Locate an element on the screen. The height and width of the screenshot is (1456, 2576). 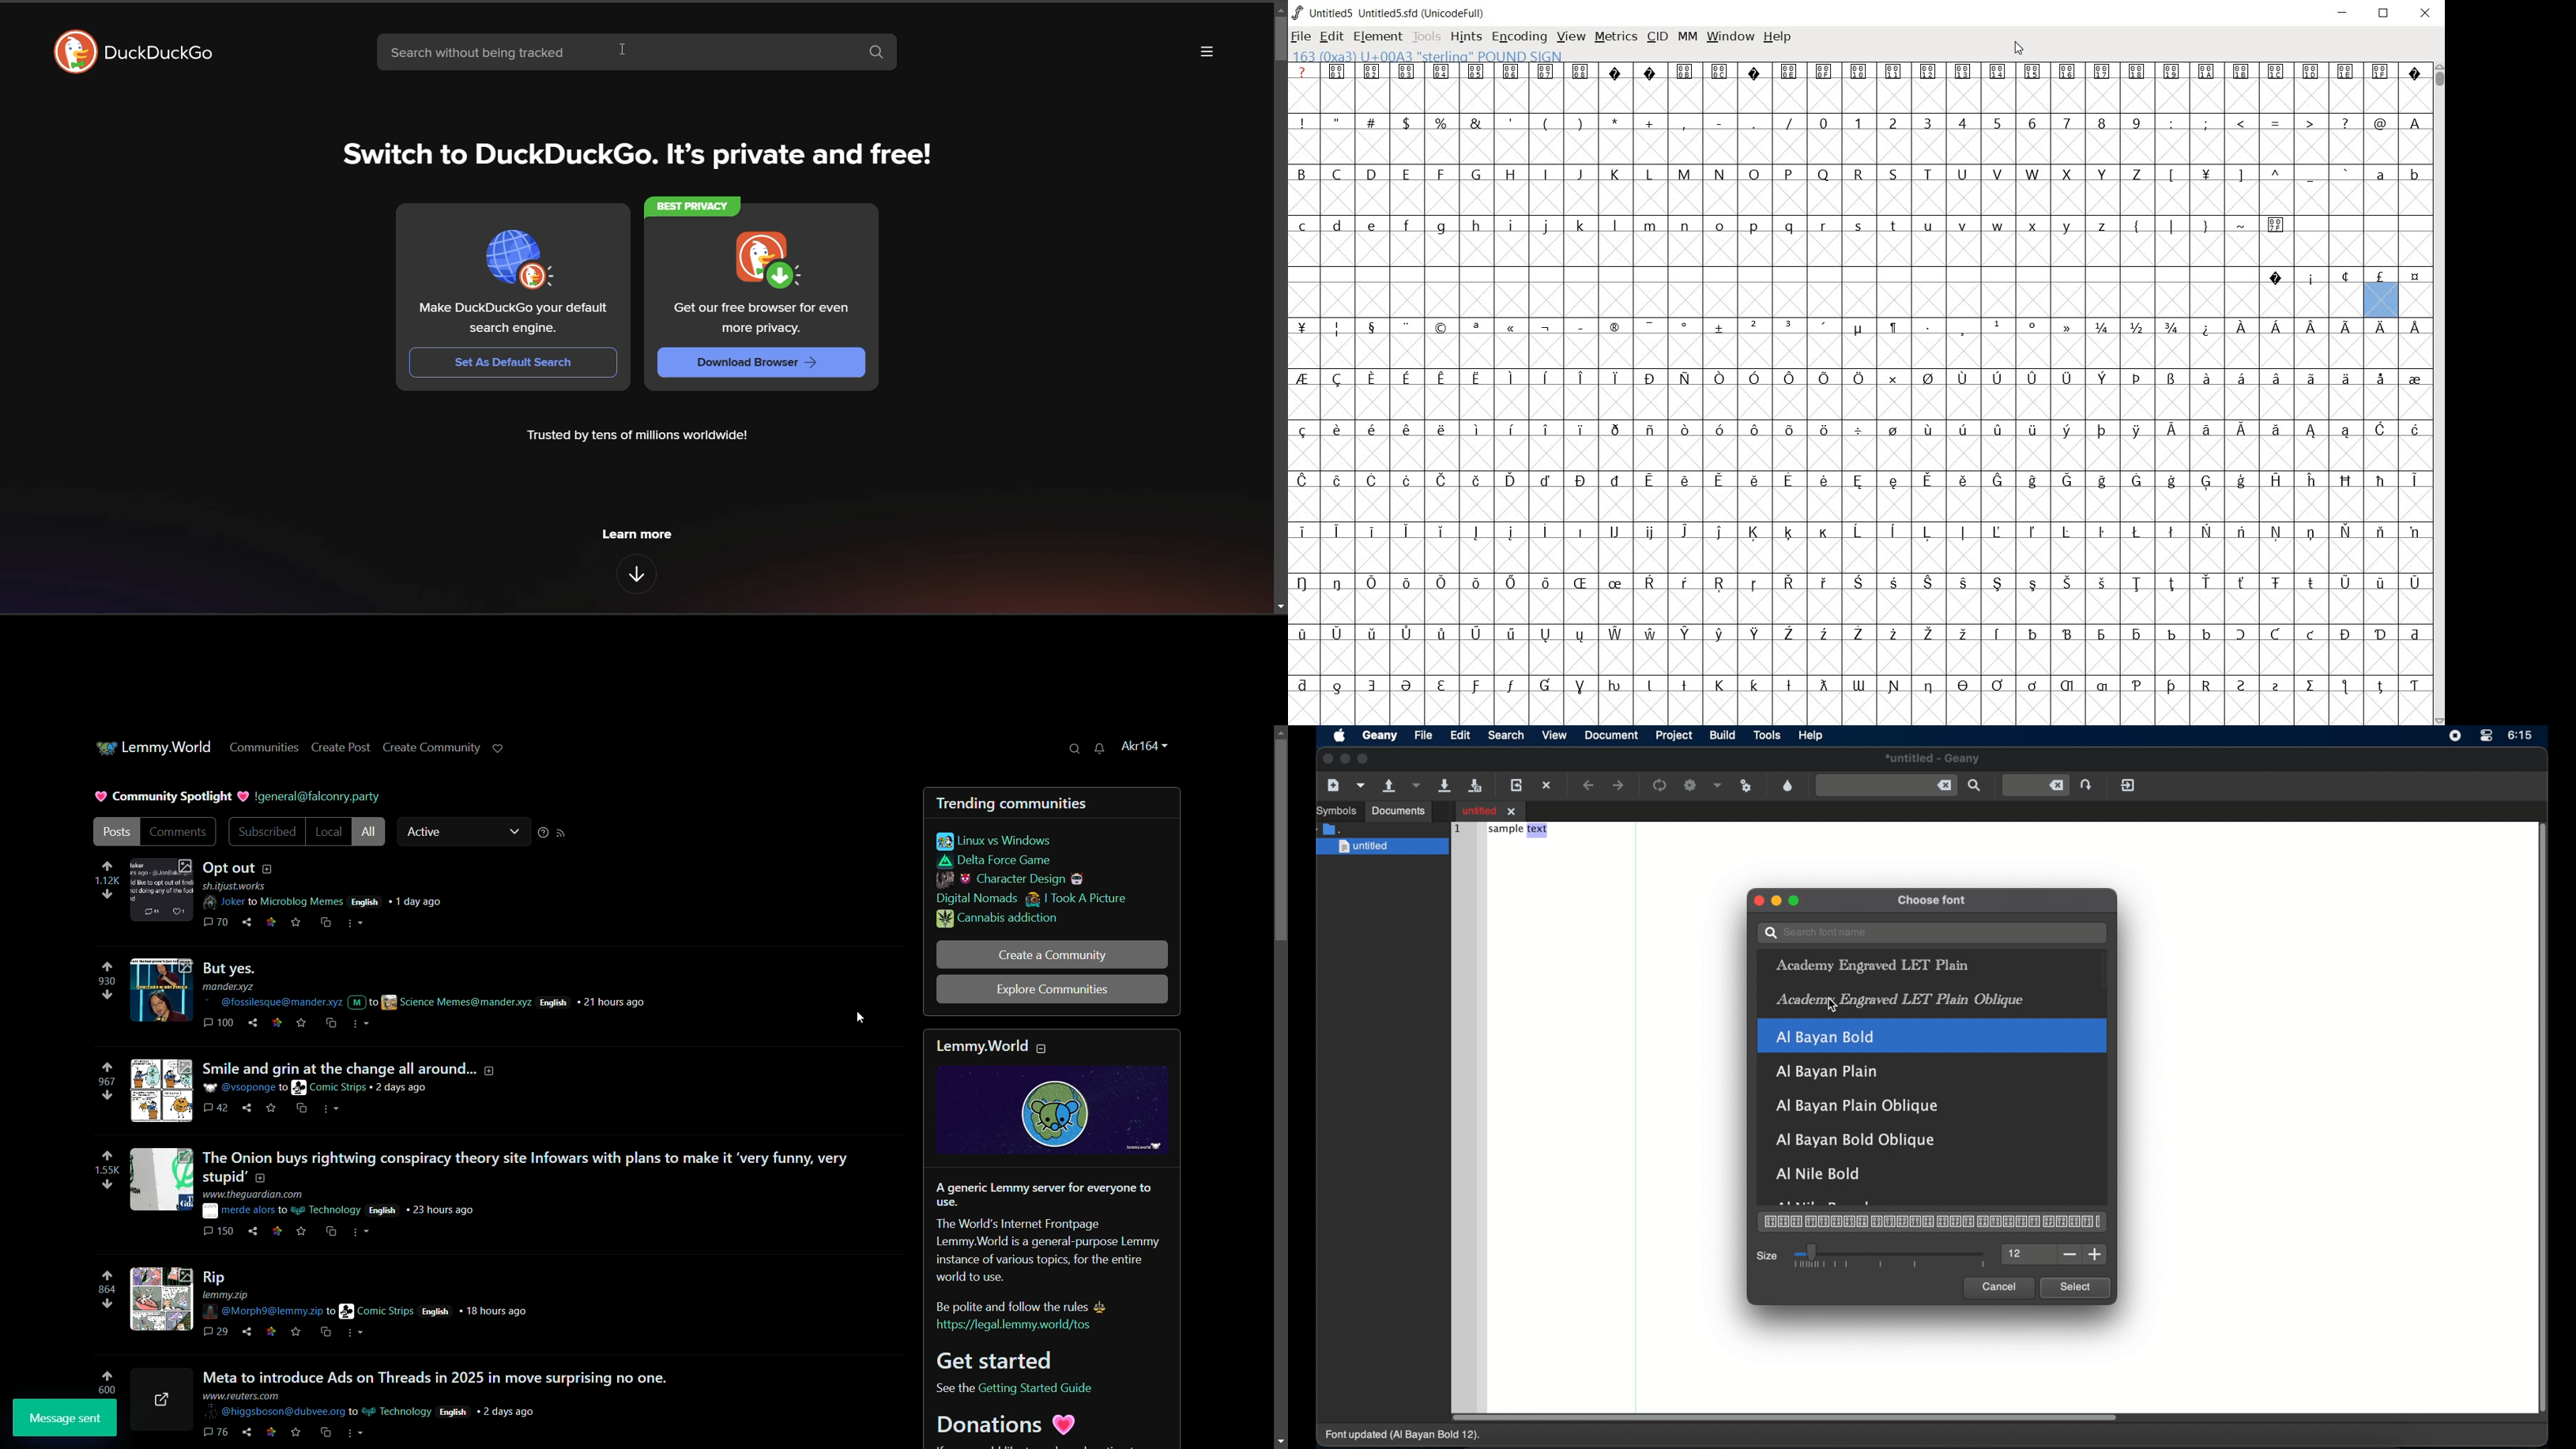
Symbol is located at coordinates (1373, 72).